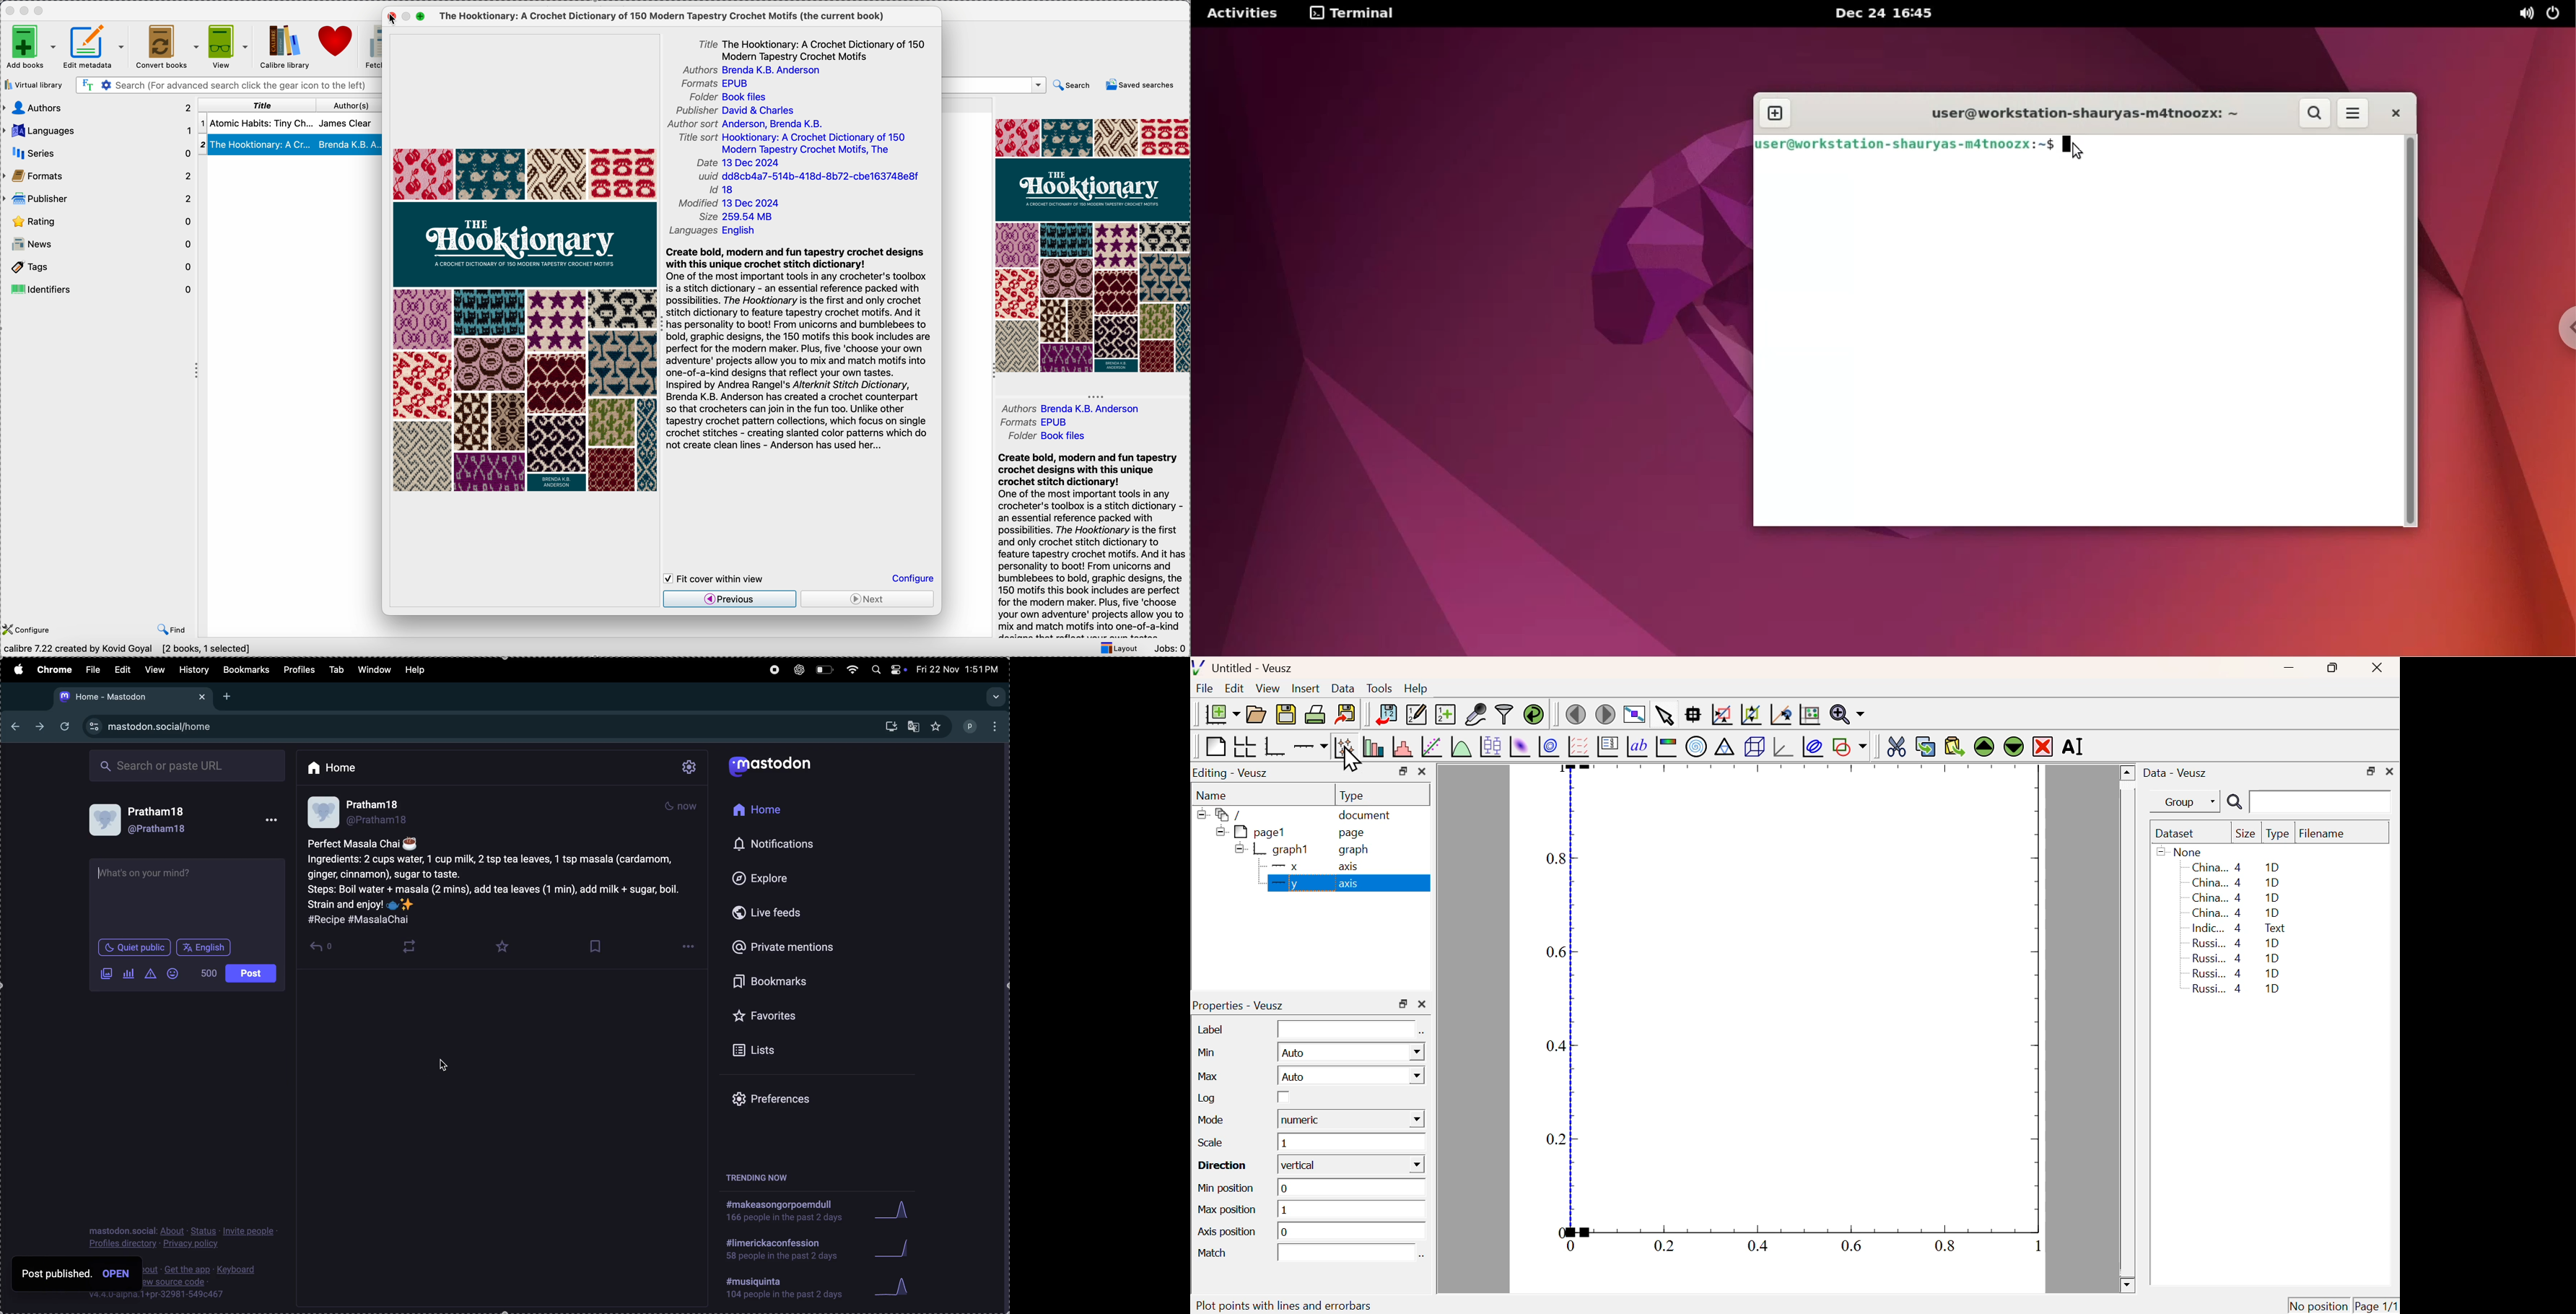 The image size is (2576, 1316). What do you see at coordinates (728, 97) in the screenshot?
I see `folder Book files` at bounding box center [728, 97].